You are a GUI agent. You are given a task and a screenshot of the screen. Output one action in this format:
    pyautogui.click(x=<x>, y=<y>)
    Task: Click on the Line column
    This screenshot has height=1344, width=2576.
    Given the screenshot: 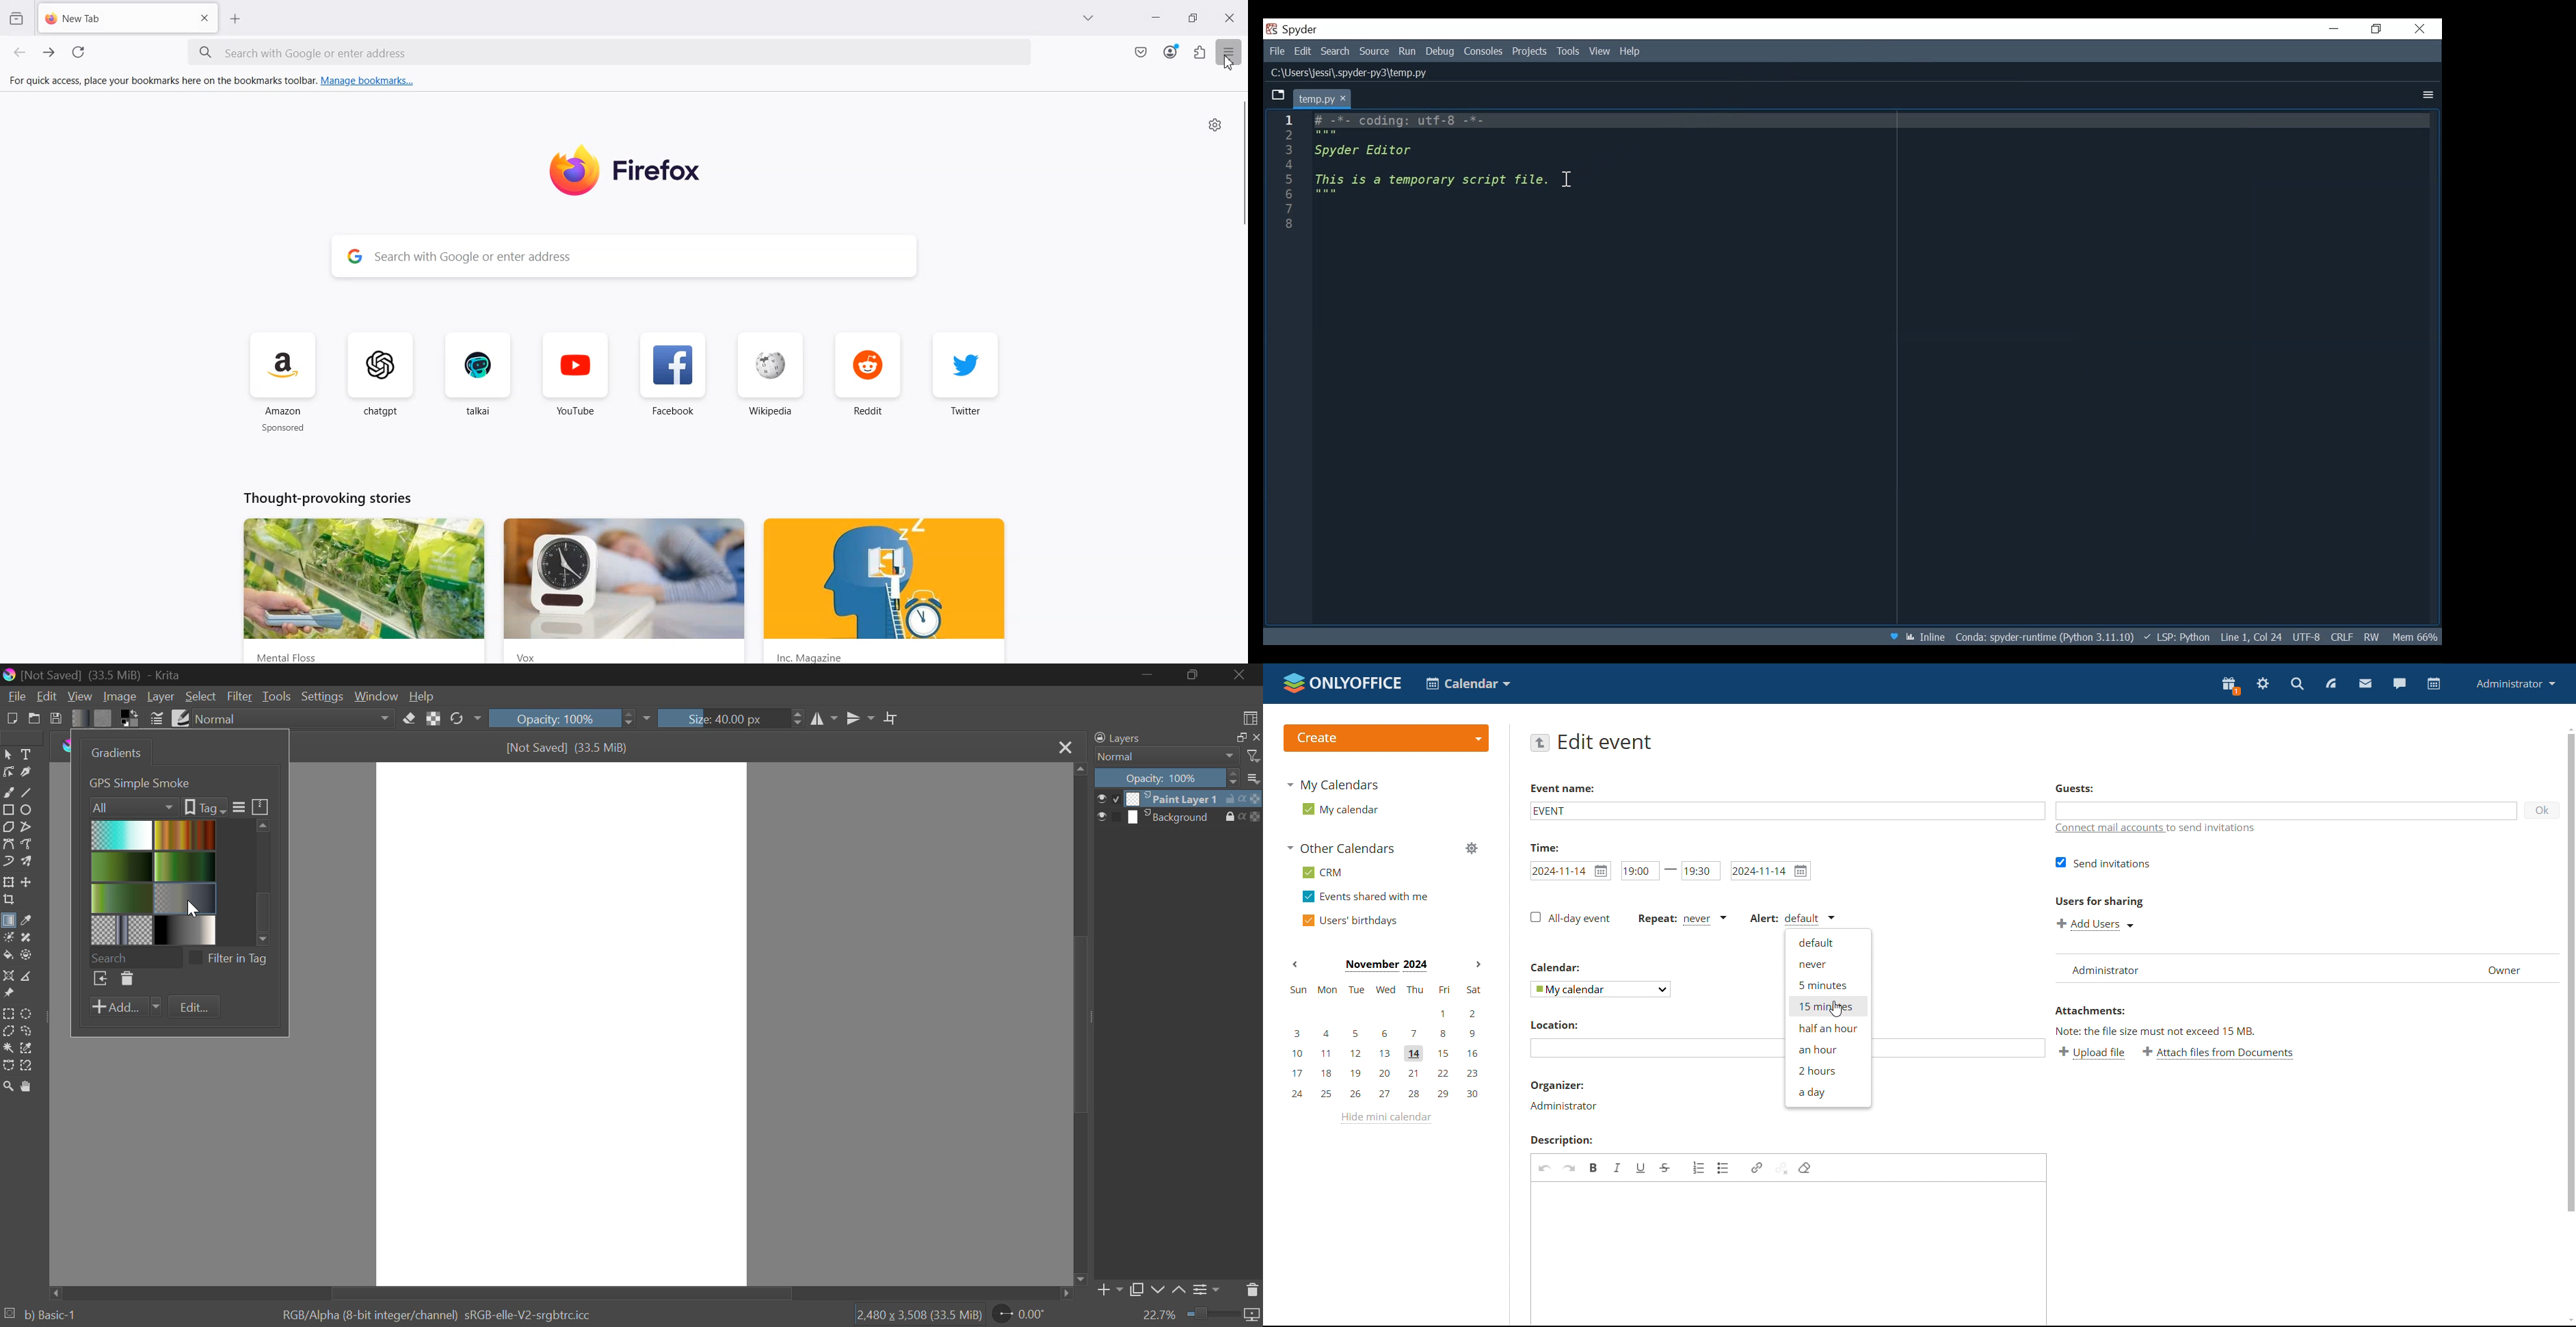 What is the action you would take?
    pyautogui.click(x=1287, y=369)
    